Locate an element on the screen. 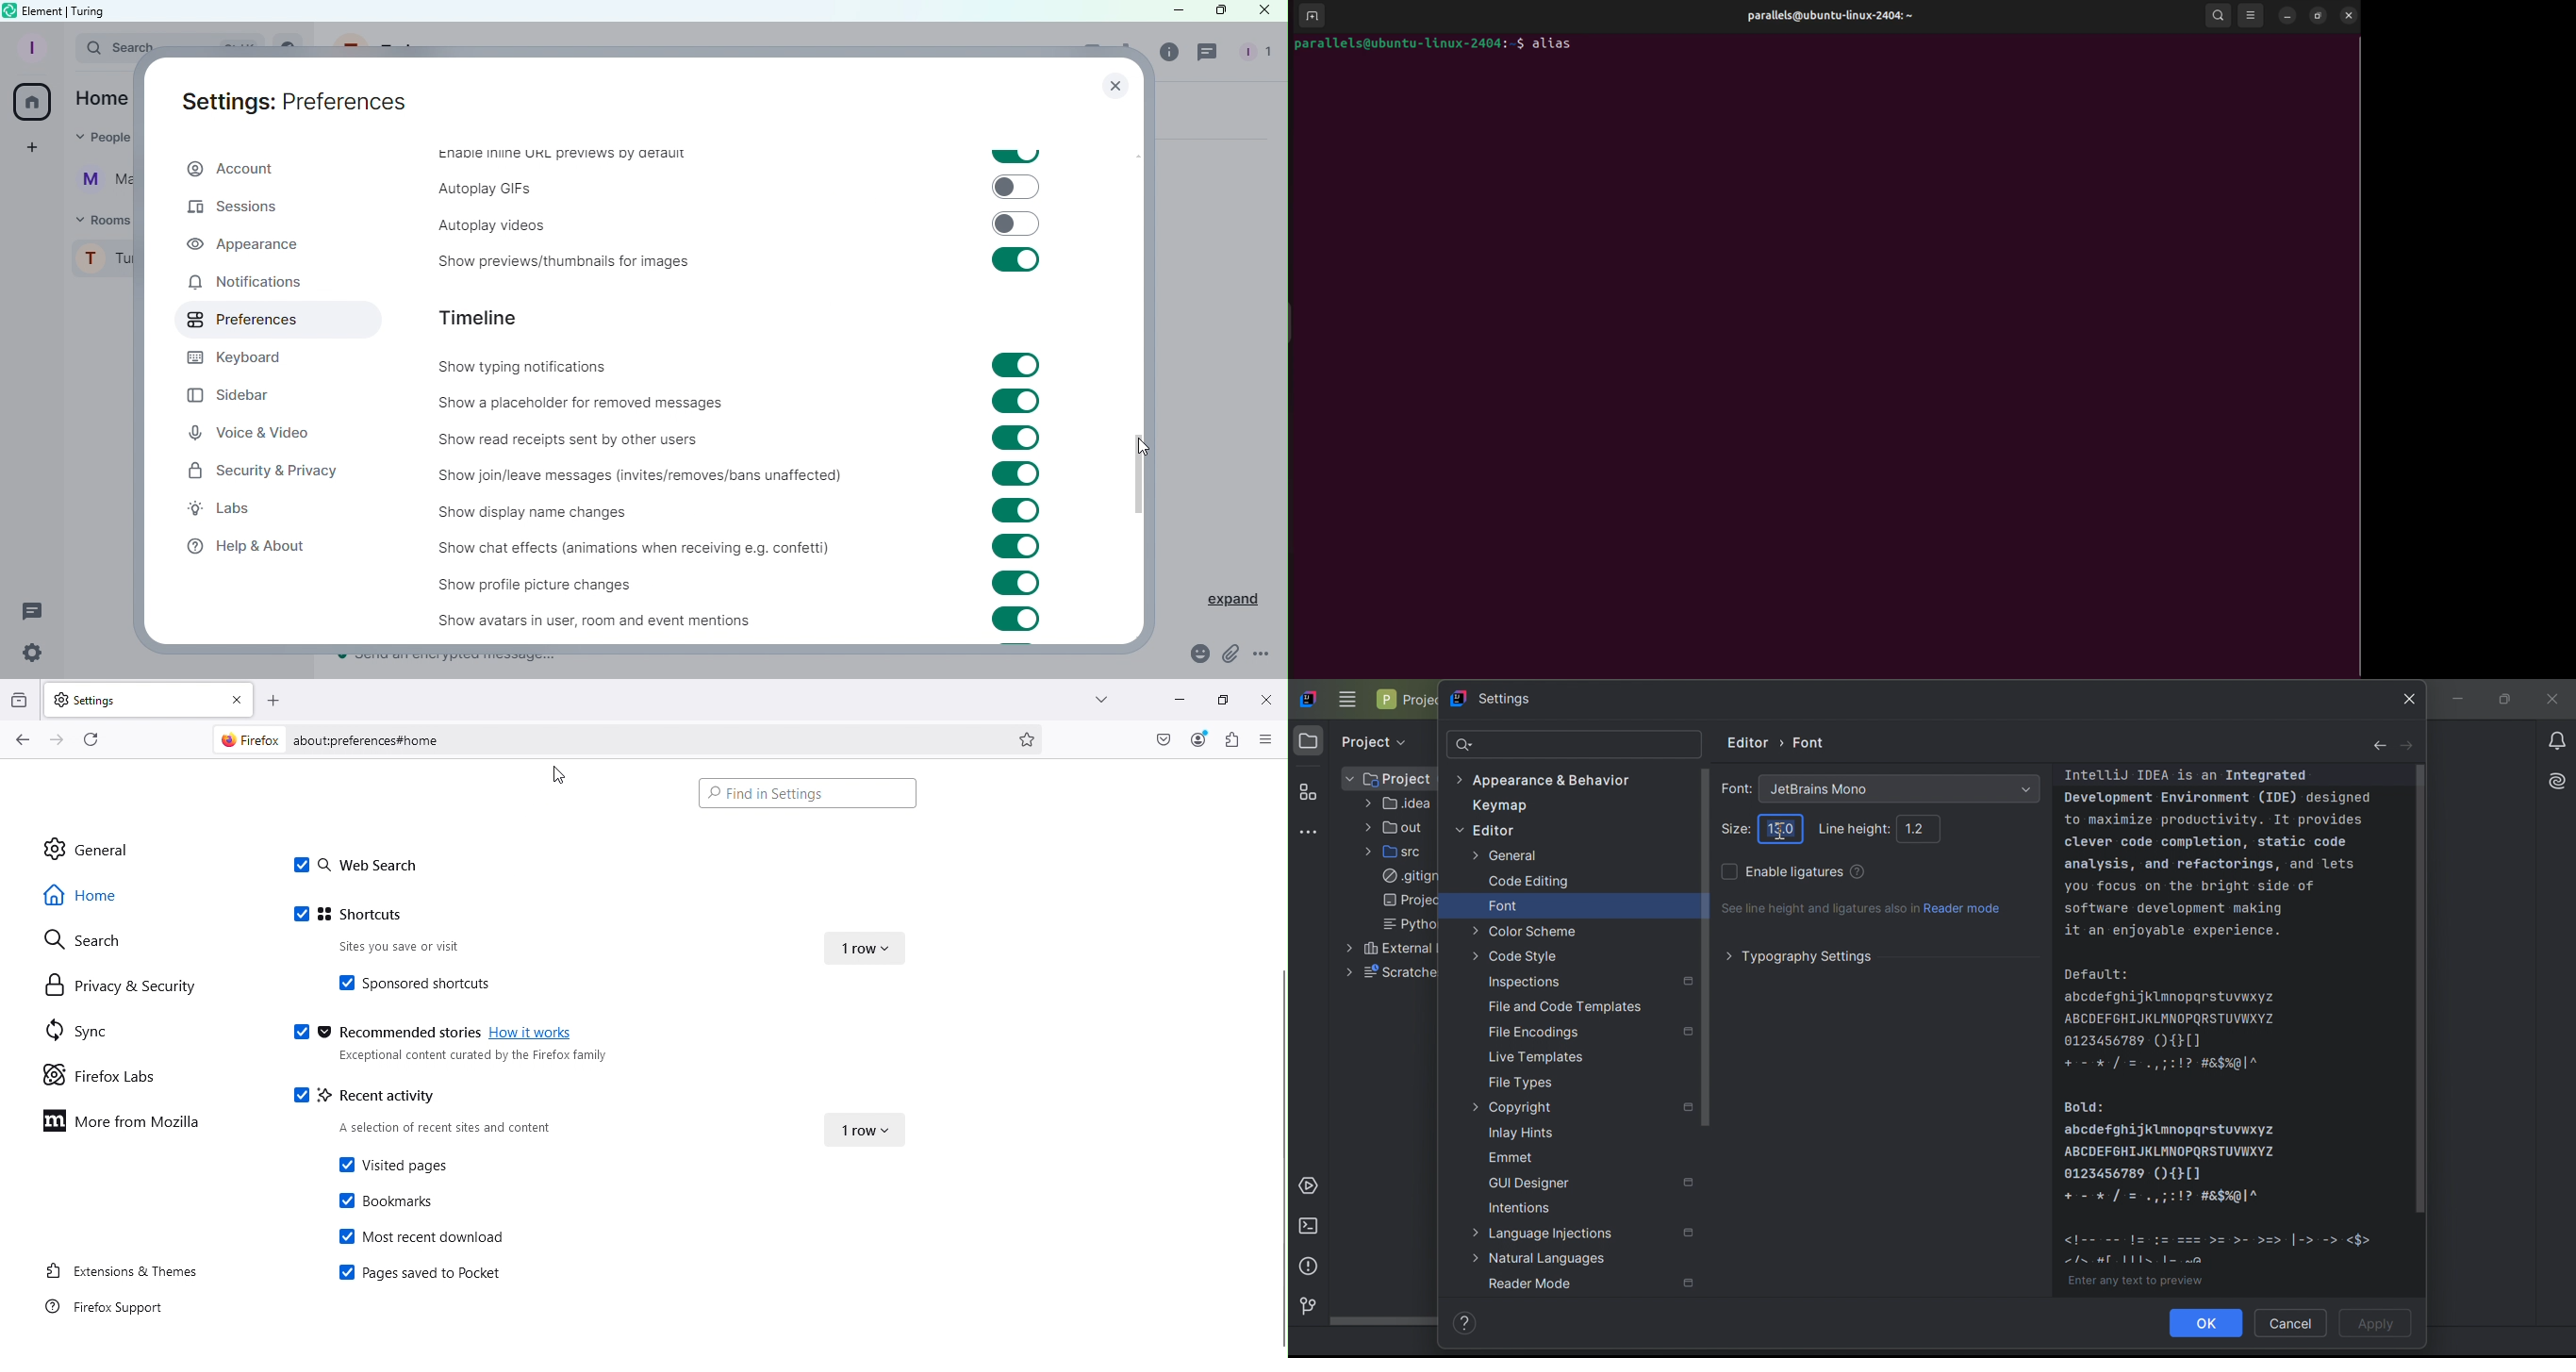 This screenshot has width=2576, height=1372. Show read receipts sent by other user is located at coordinates (626, 435).